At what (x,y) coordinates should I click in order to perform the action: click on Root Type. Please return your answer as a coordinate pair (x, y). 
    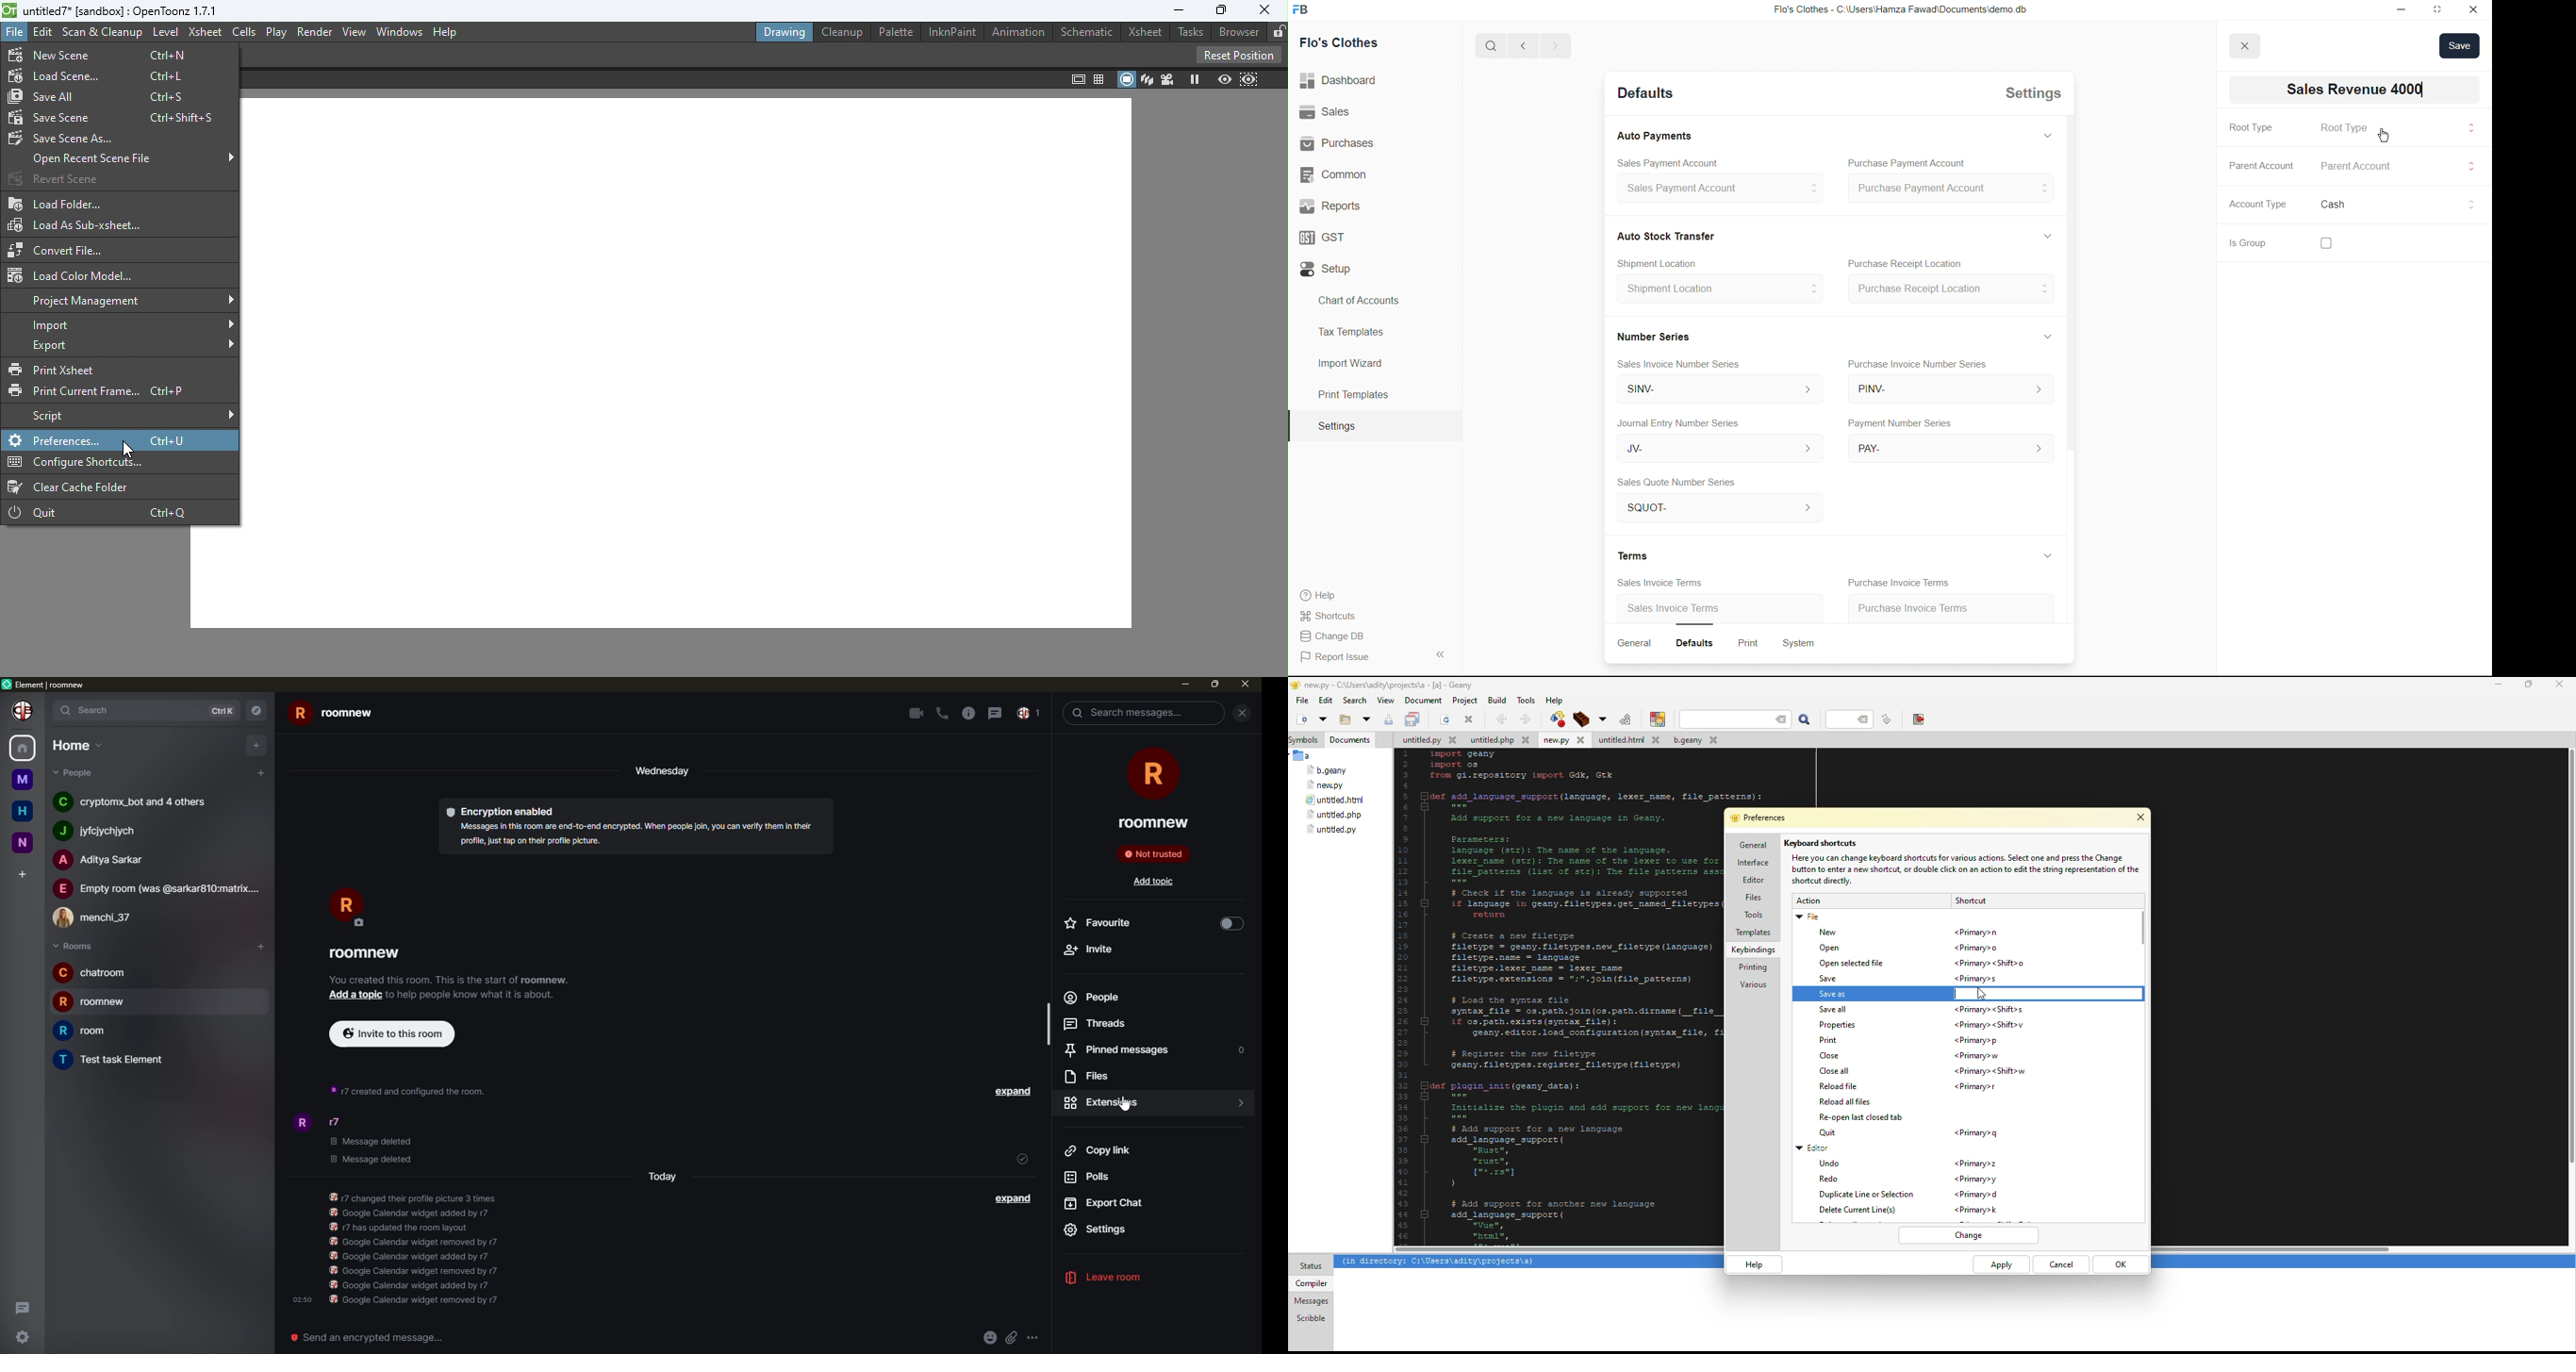
    Looking at the image, I should click on (2345, 127).